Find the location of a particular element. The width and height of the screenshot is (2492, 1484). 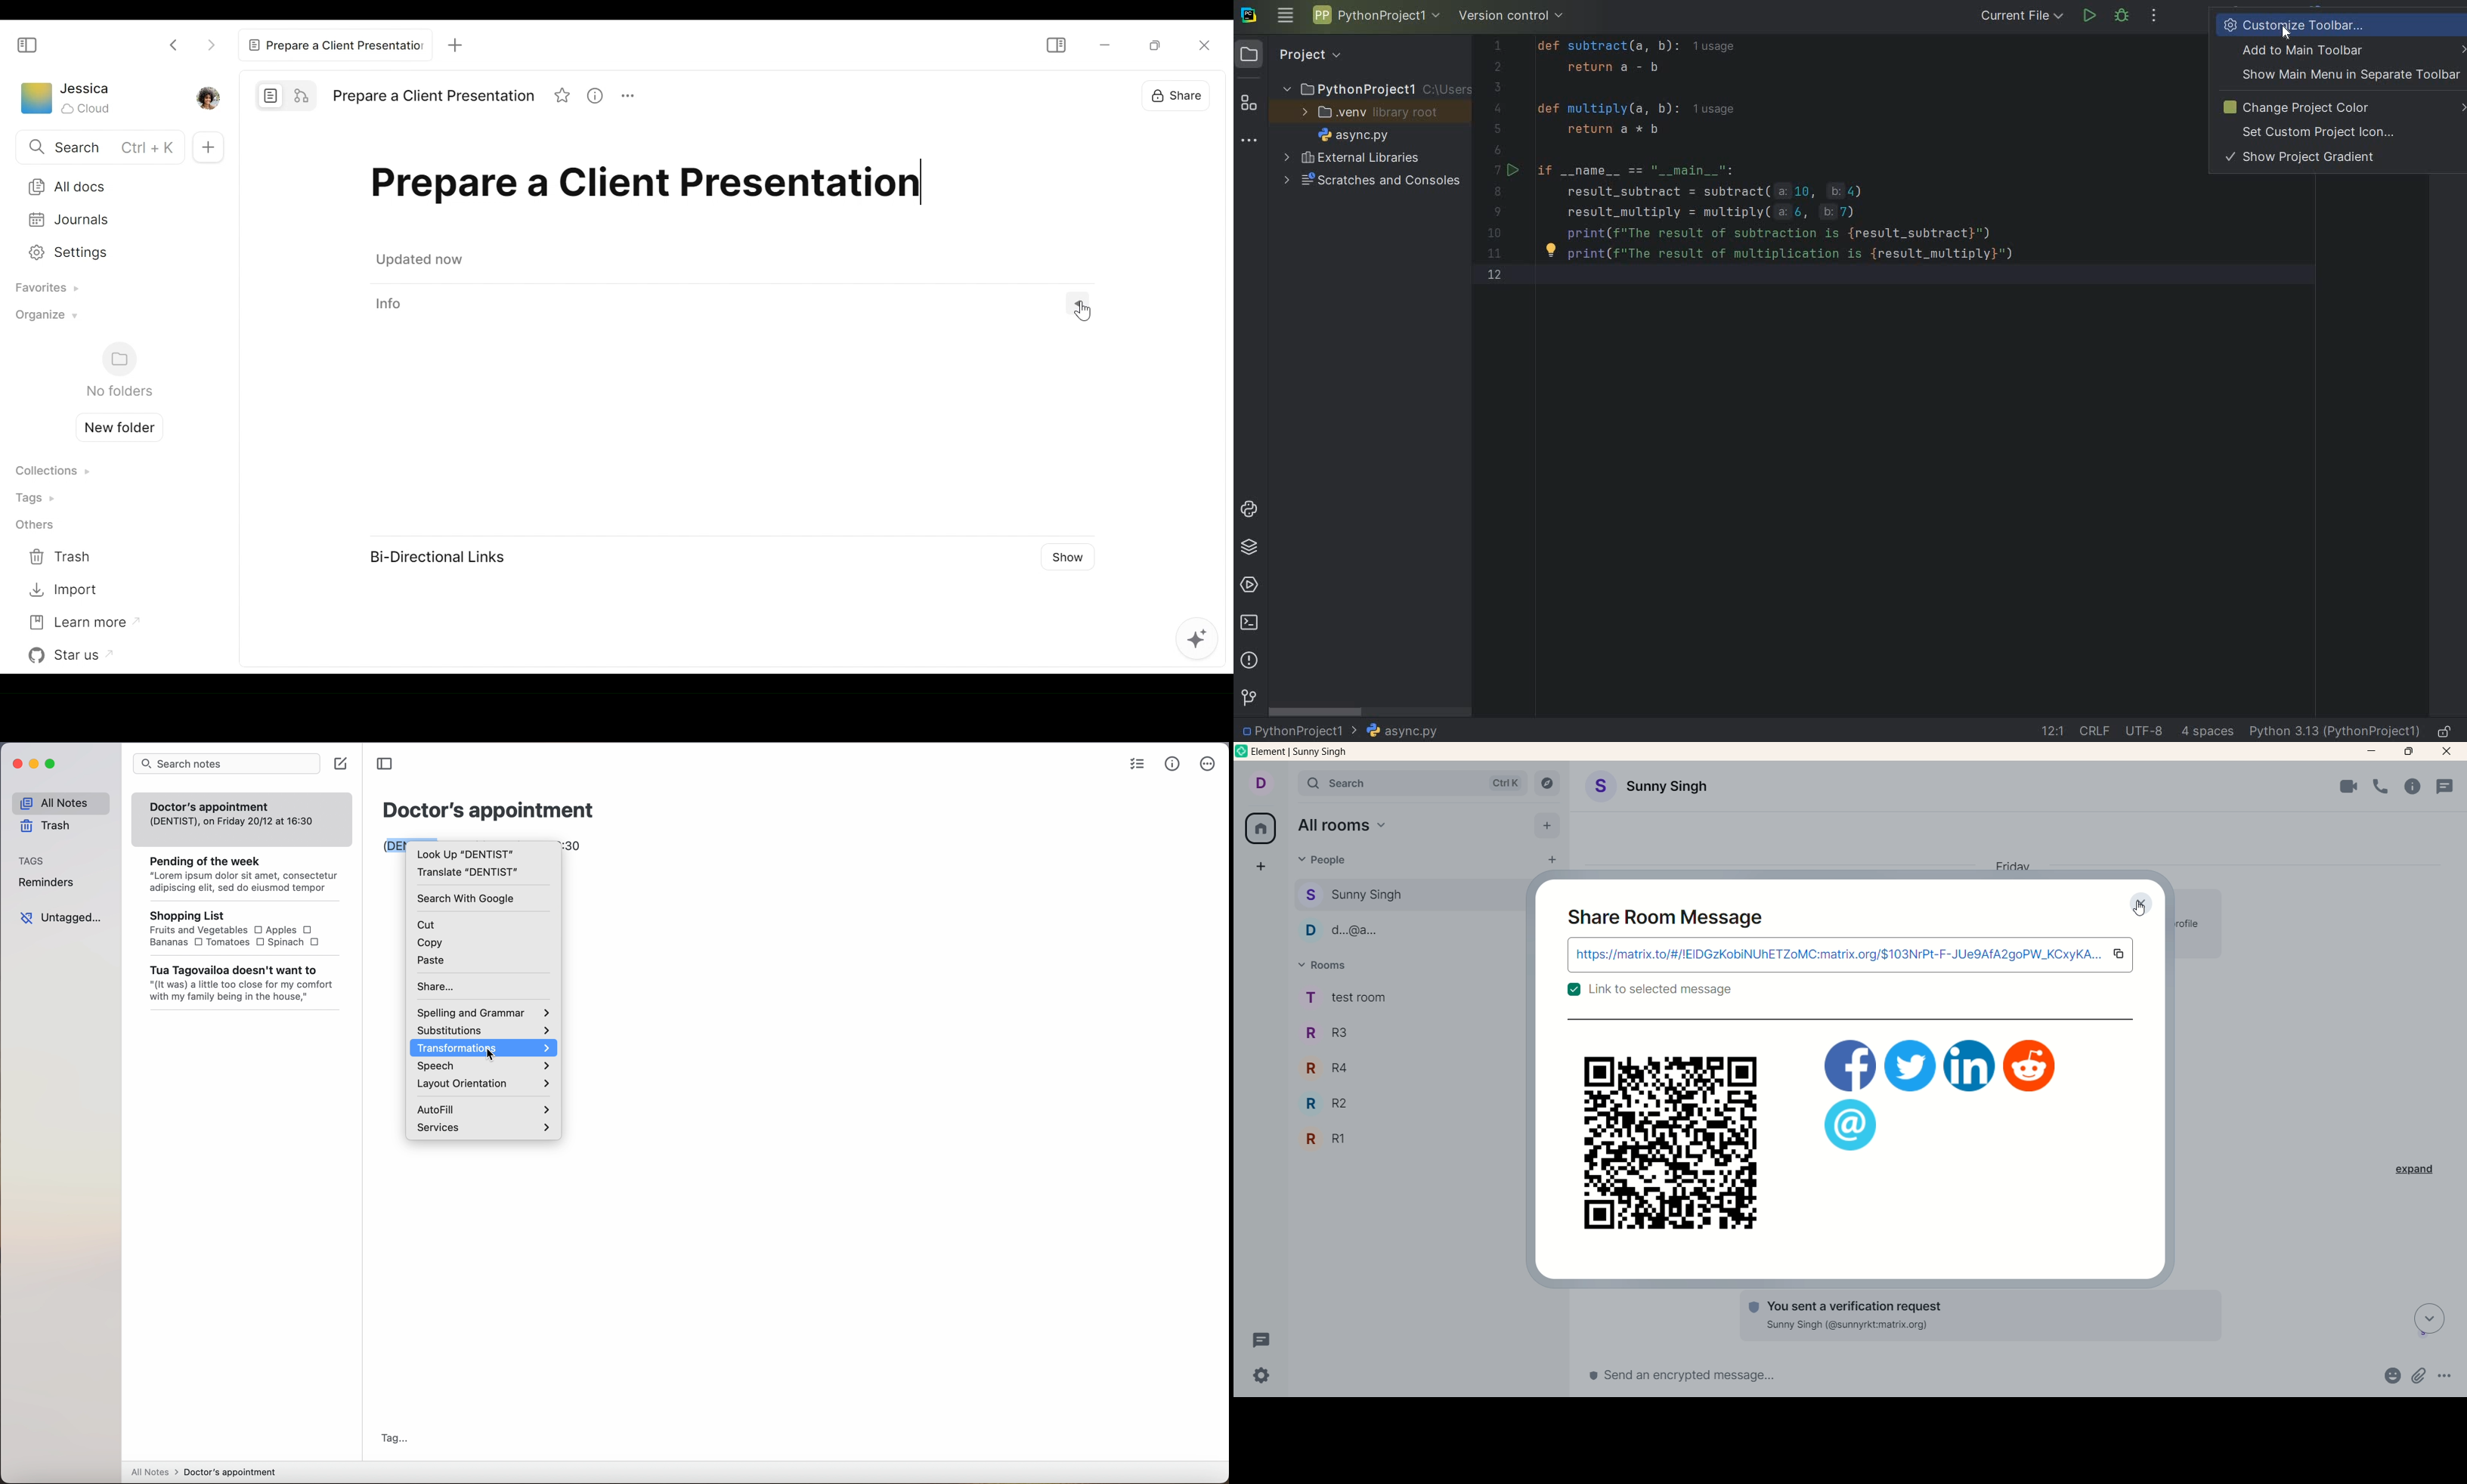

Tua Tagovailoa doesn't want to
"(It was) a little too close for my comfort
with my family being in the house," is located at coordinates (239, 984).